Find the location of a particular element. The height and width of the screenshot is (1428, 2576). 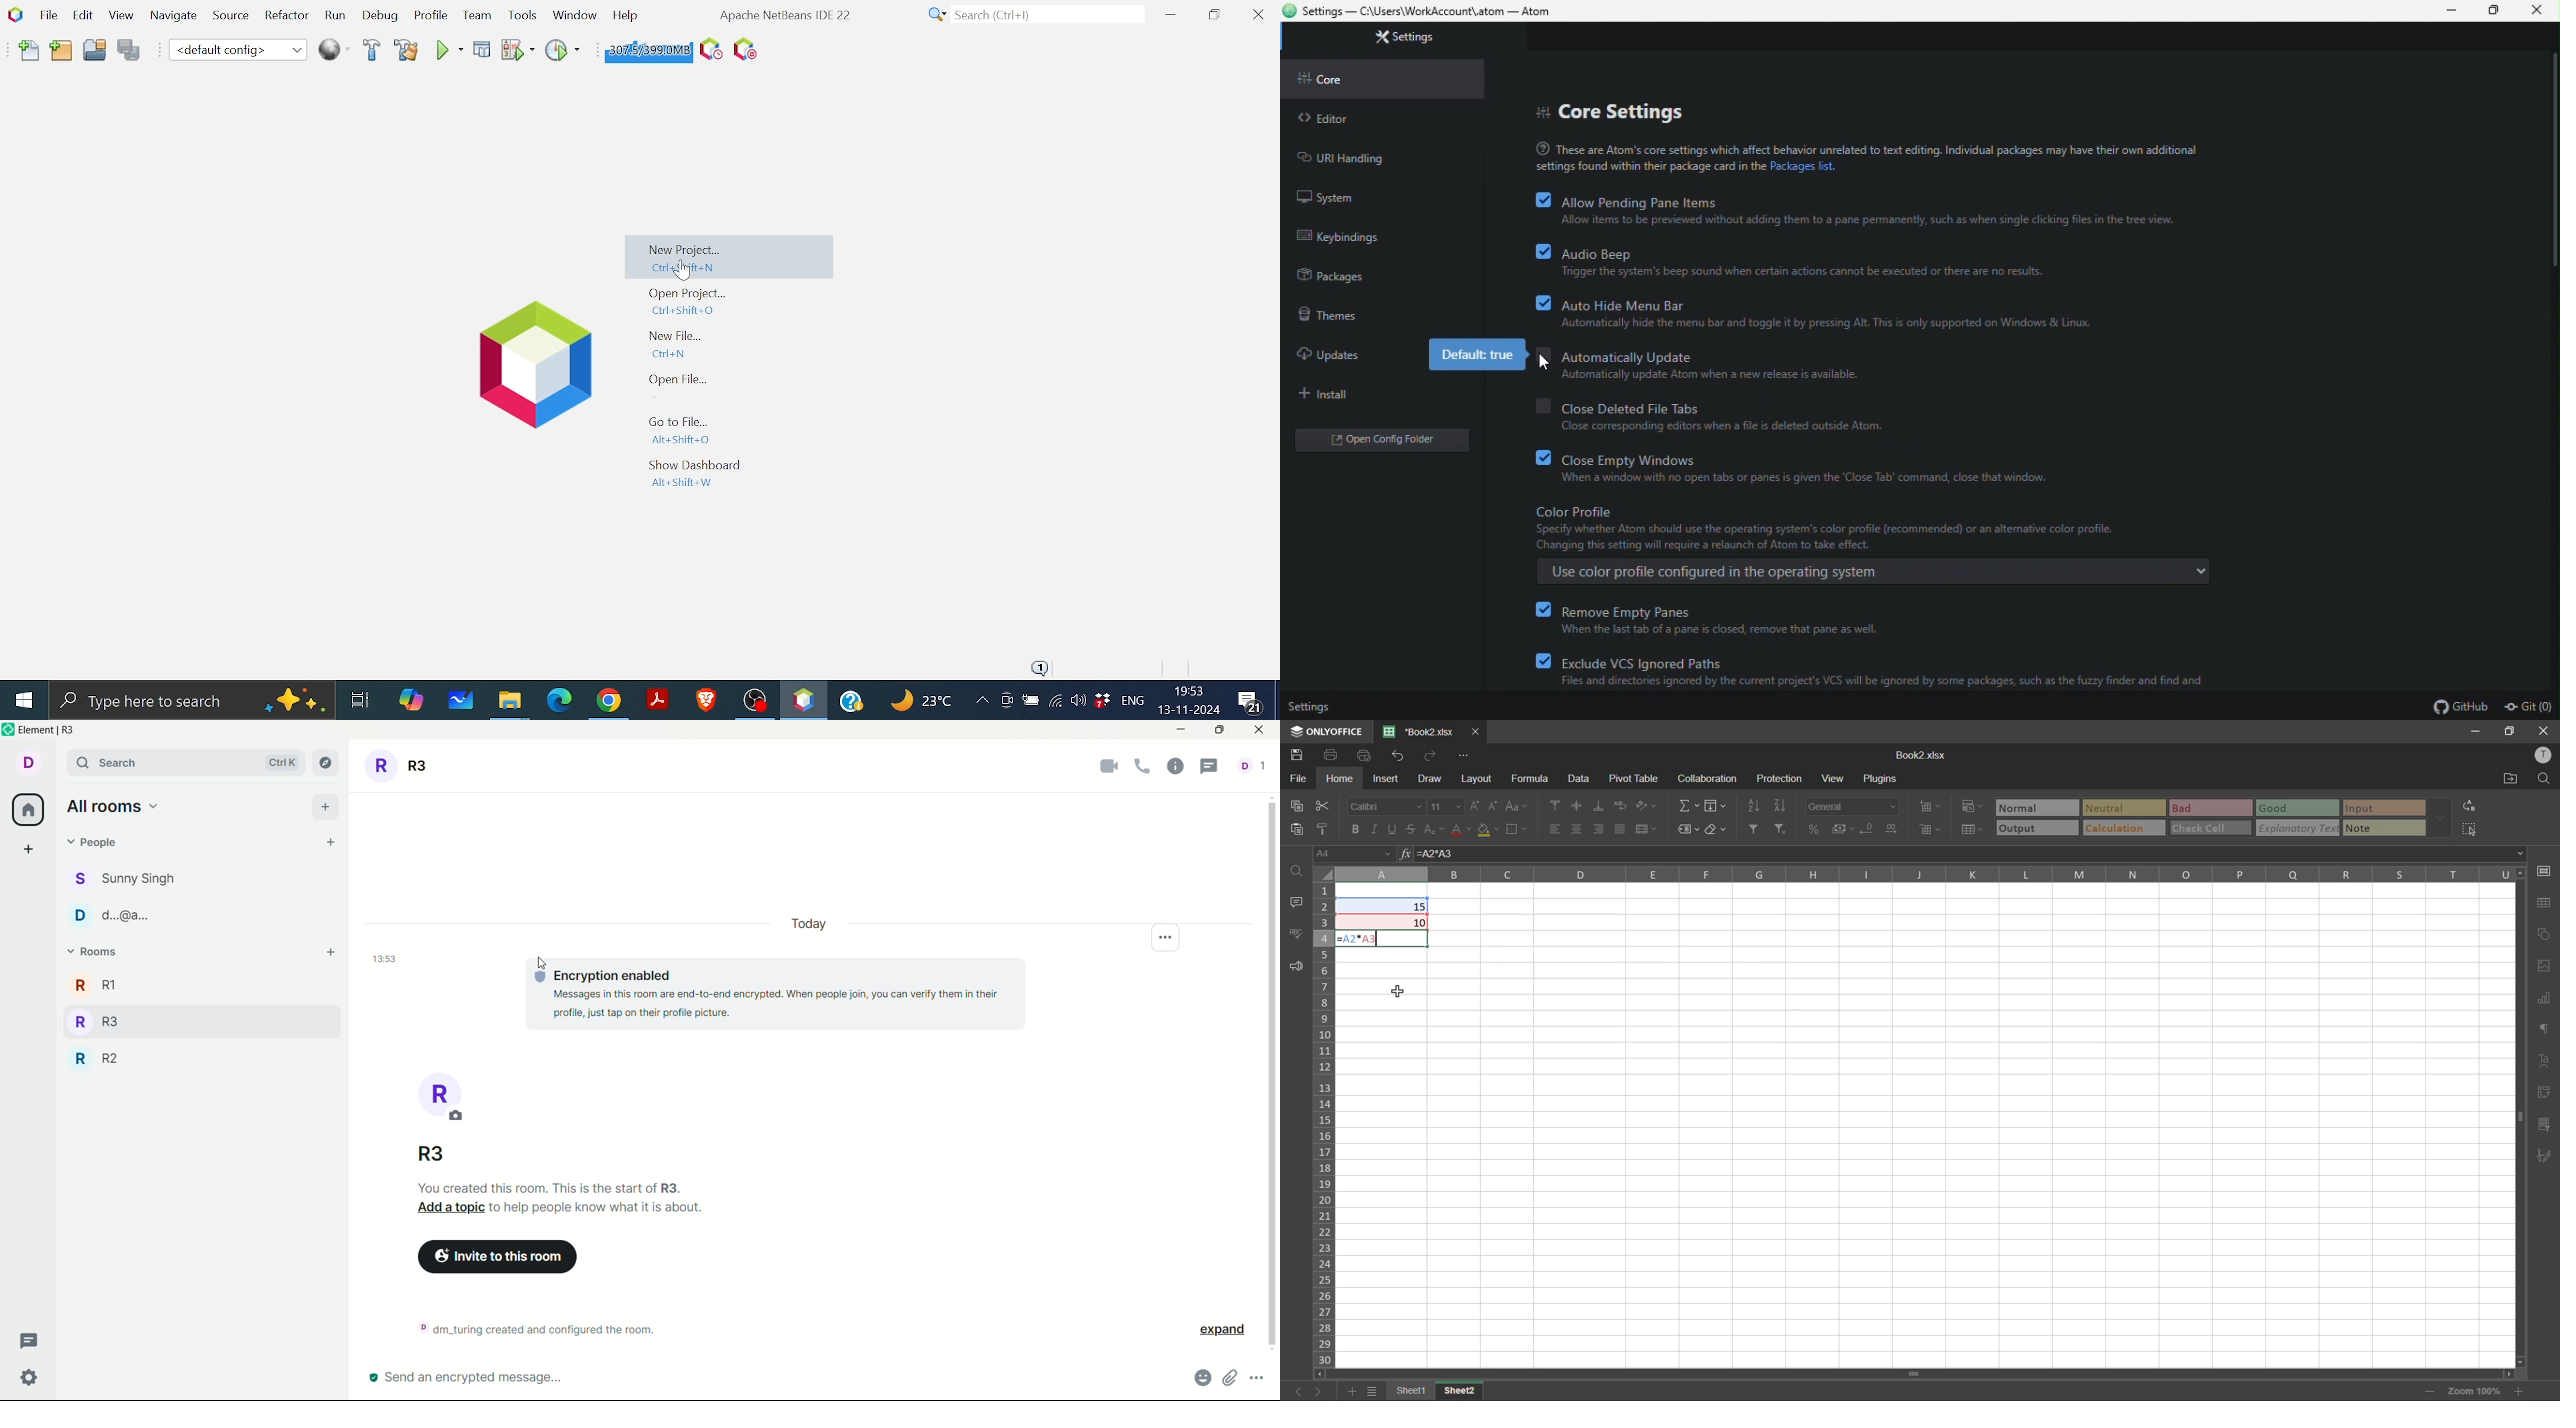

close deleted file tabs is located at coordinates (1720, 412).